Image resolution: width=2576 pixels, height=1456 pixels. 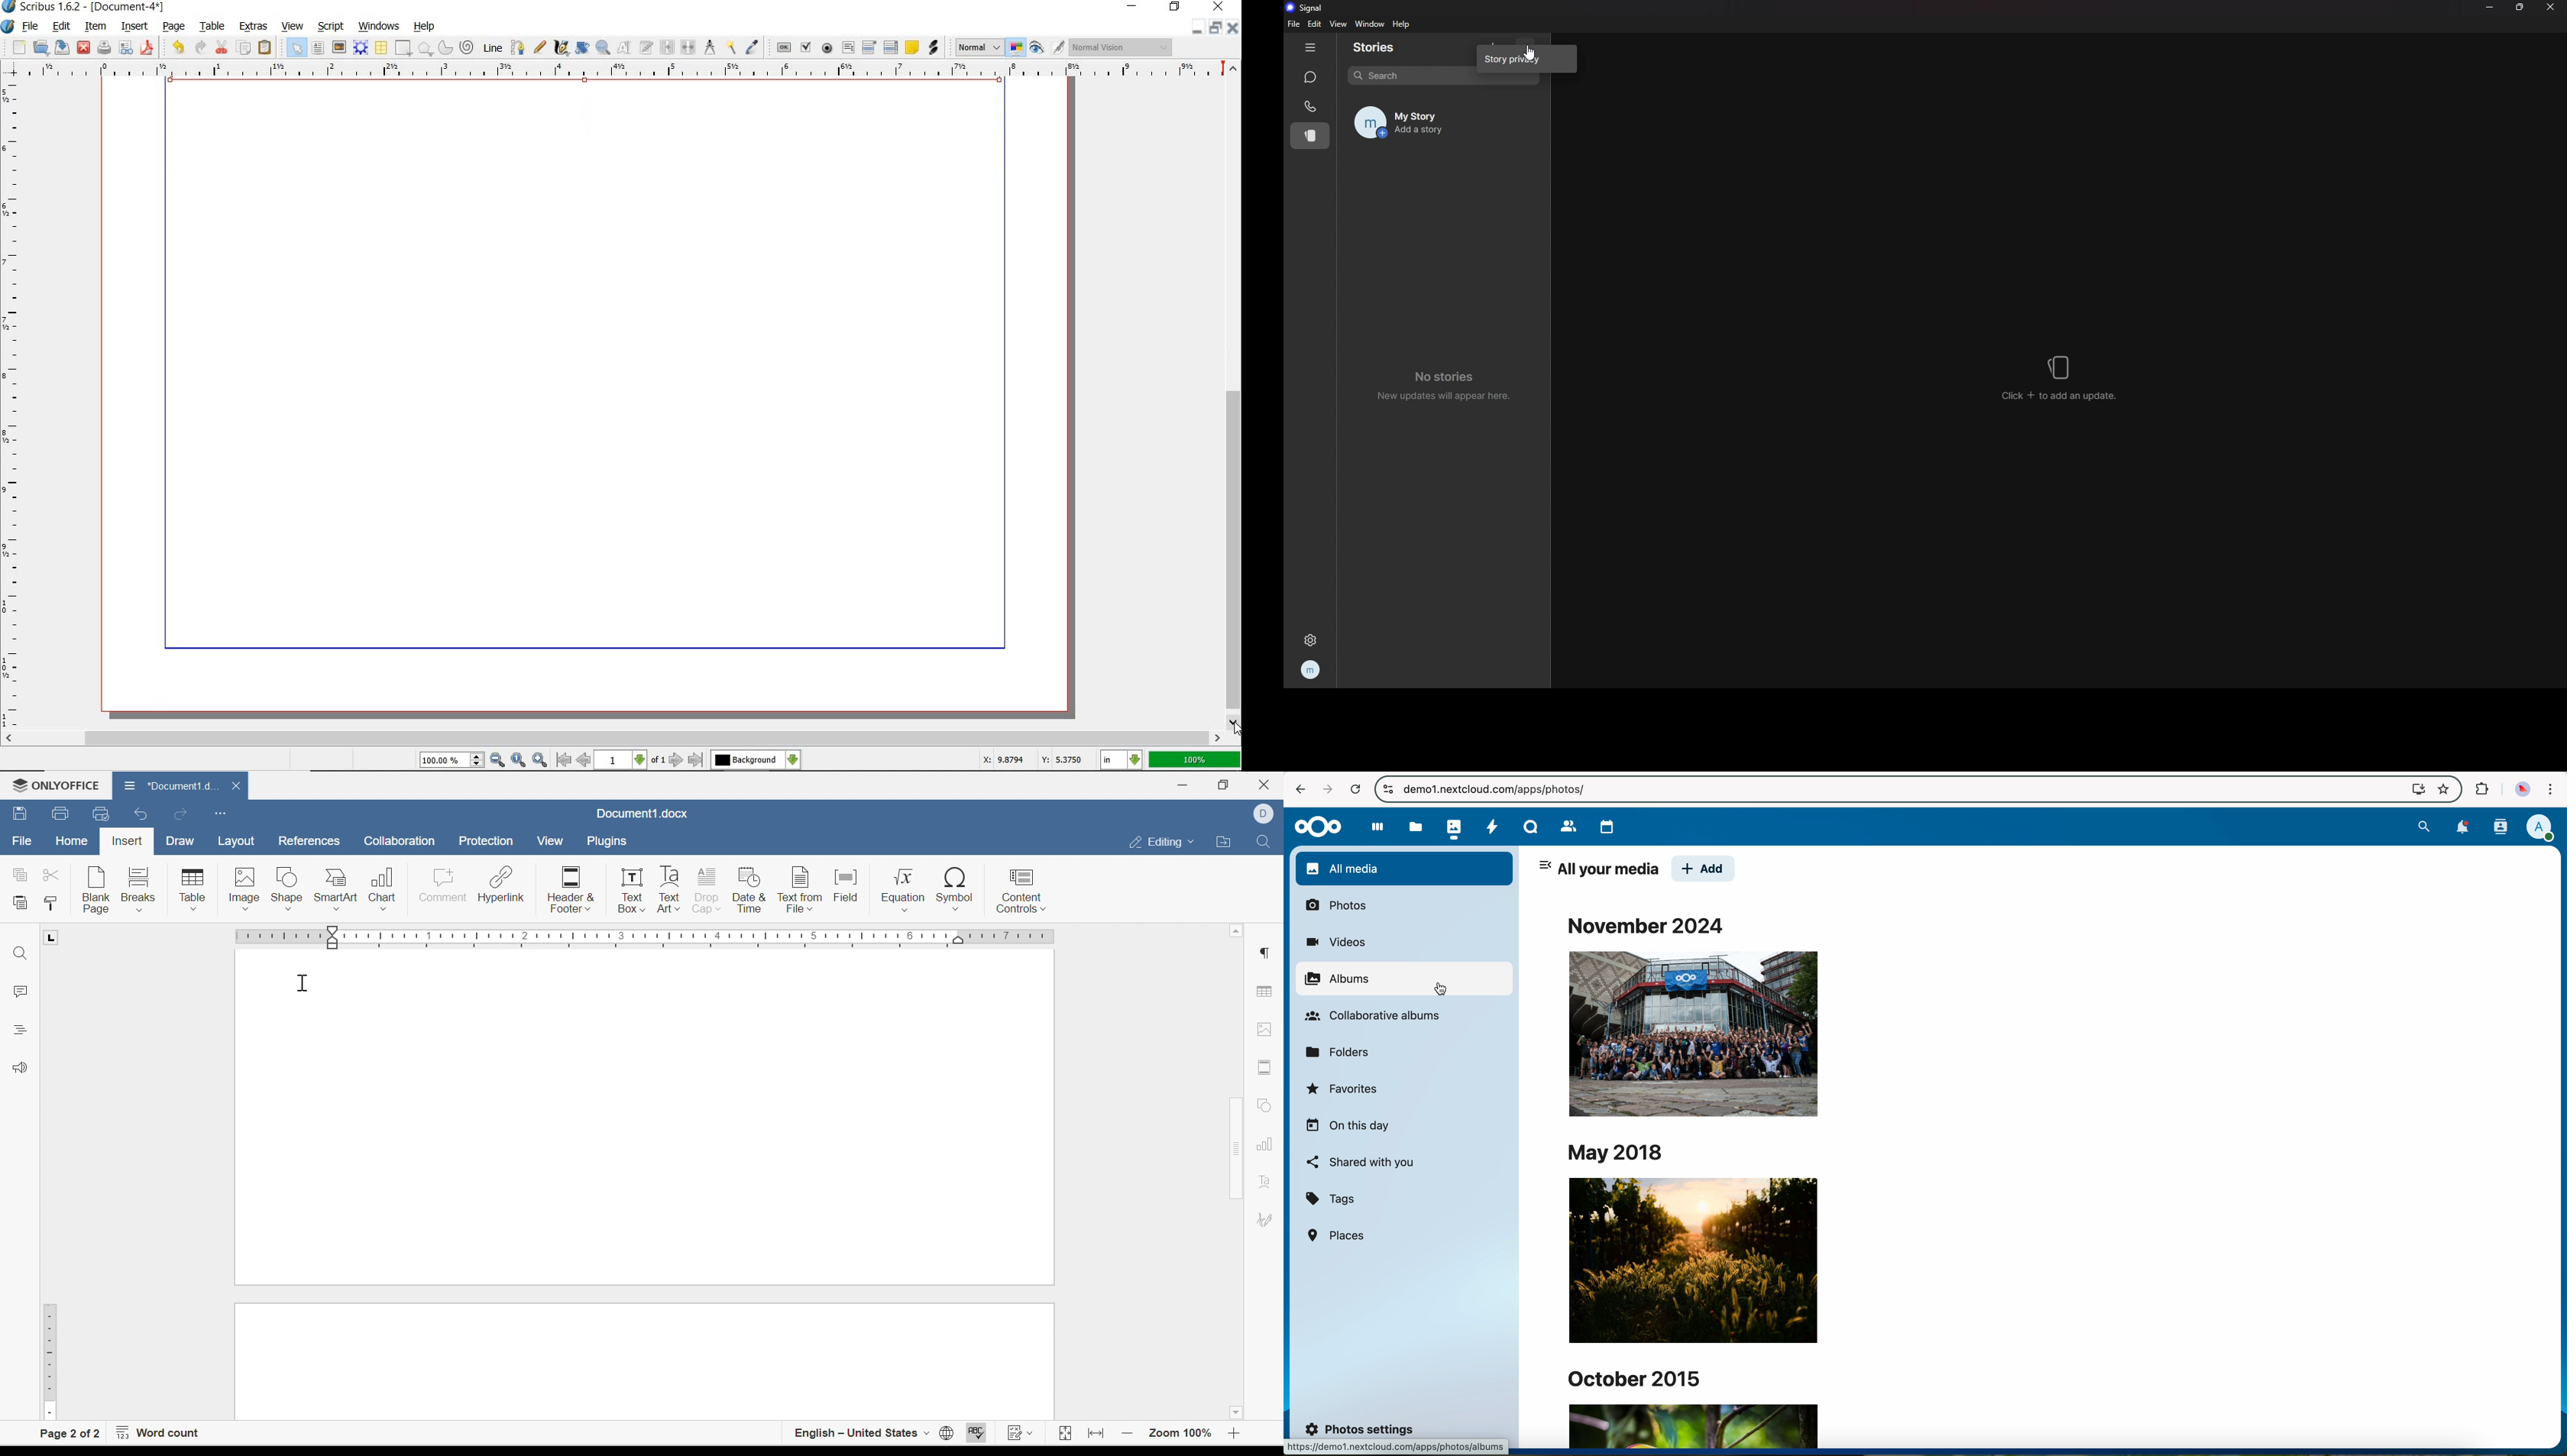 What do you see at coordinates (243, 893) in the screenshot?
I see `image` at bounding box center [243, 893].